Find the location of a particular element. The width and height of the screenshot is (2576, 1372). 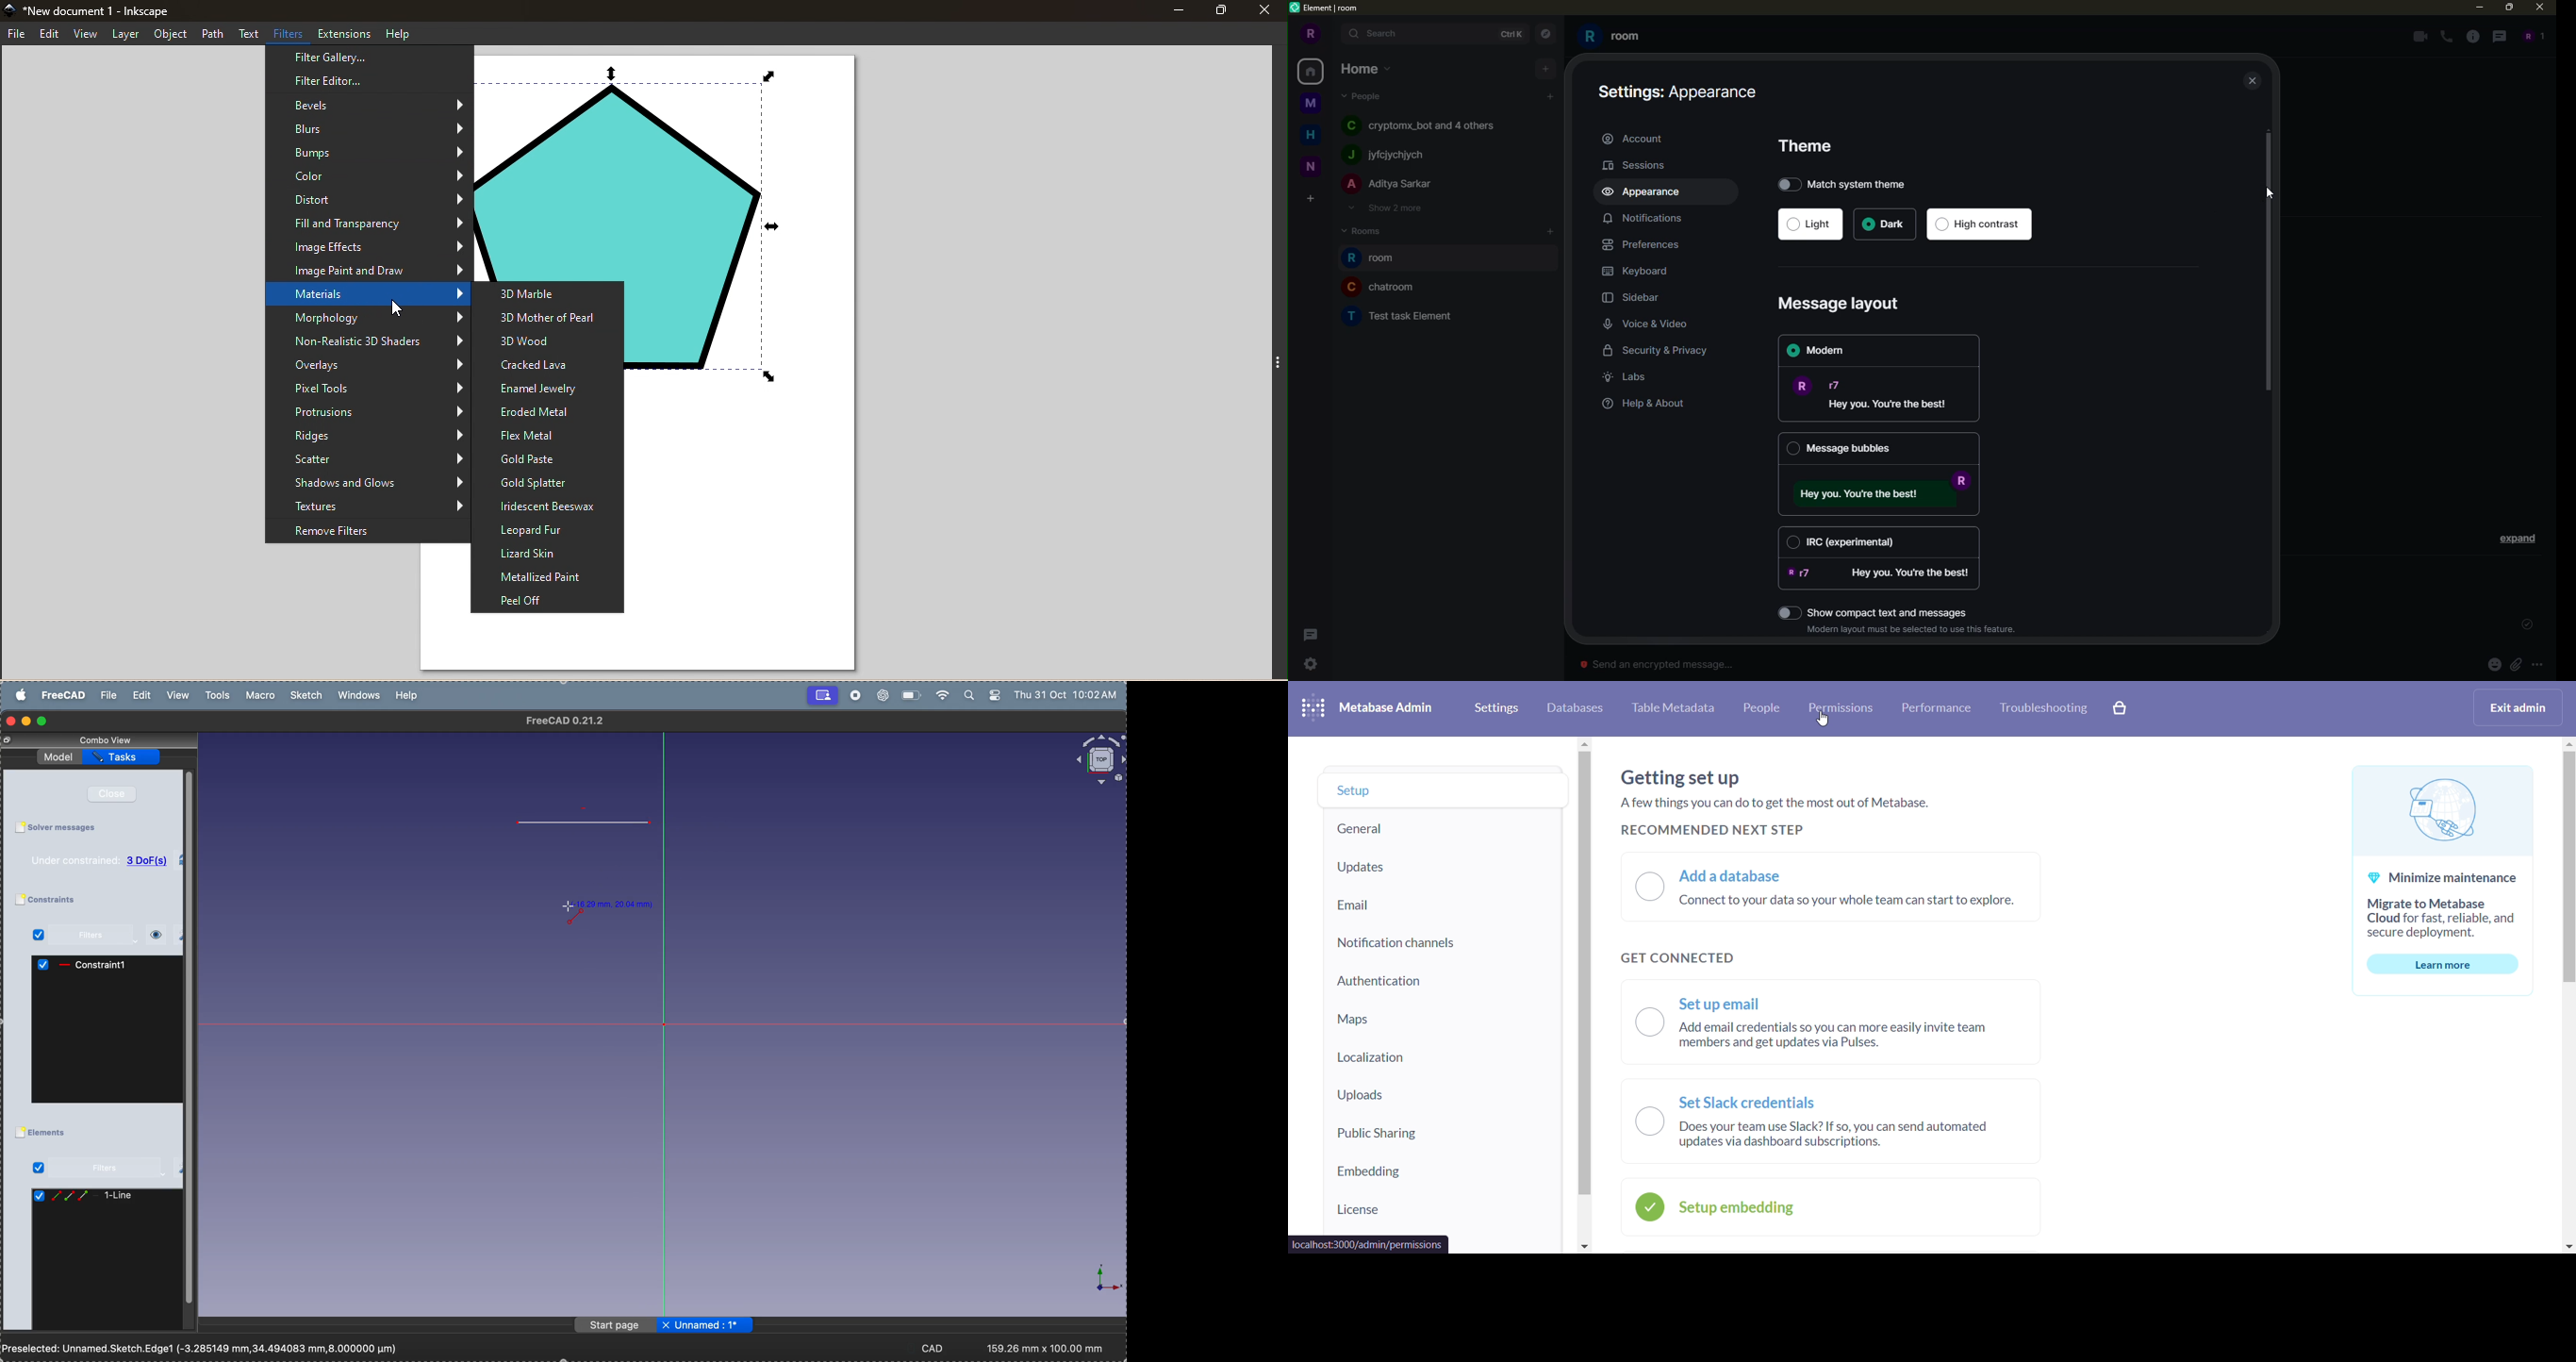

Blurs is located at coordinates (371, 130).